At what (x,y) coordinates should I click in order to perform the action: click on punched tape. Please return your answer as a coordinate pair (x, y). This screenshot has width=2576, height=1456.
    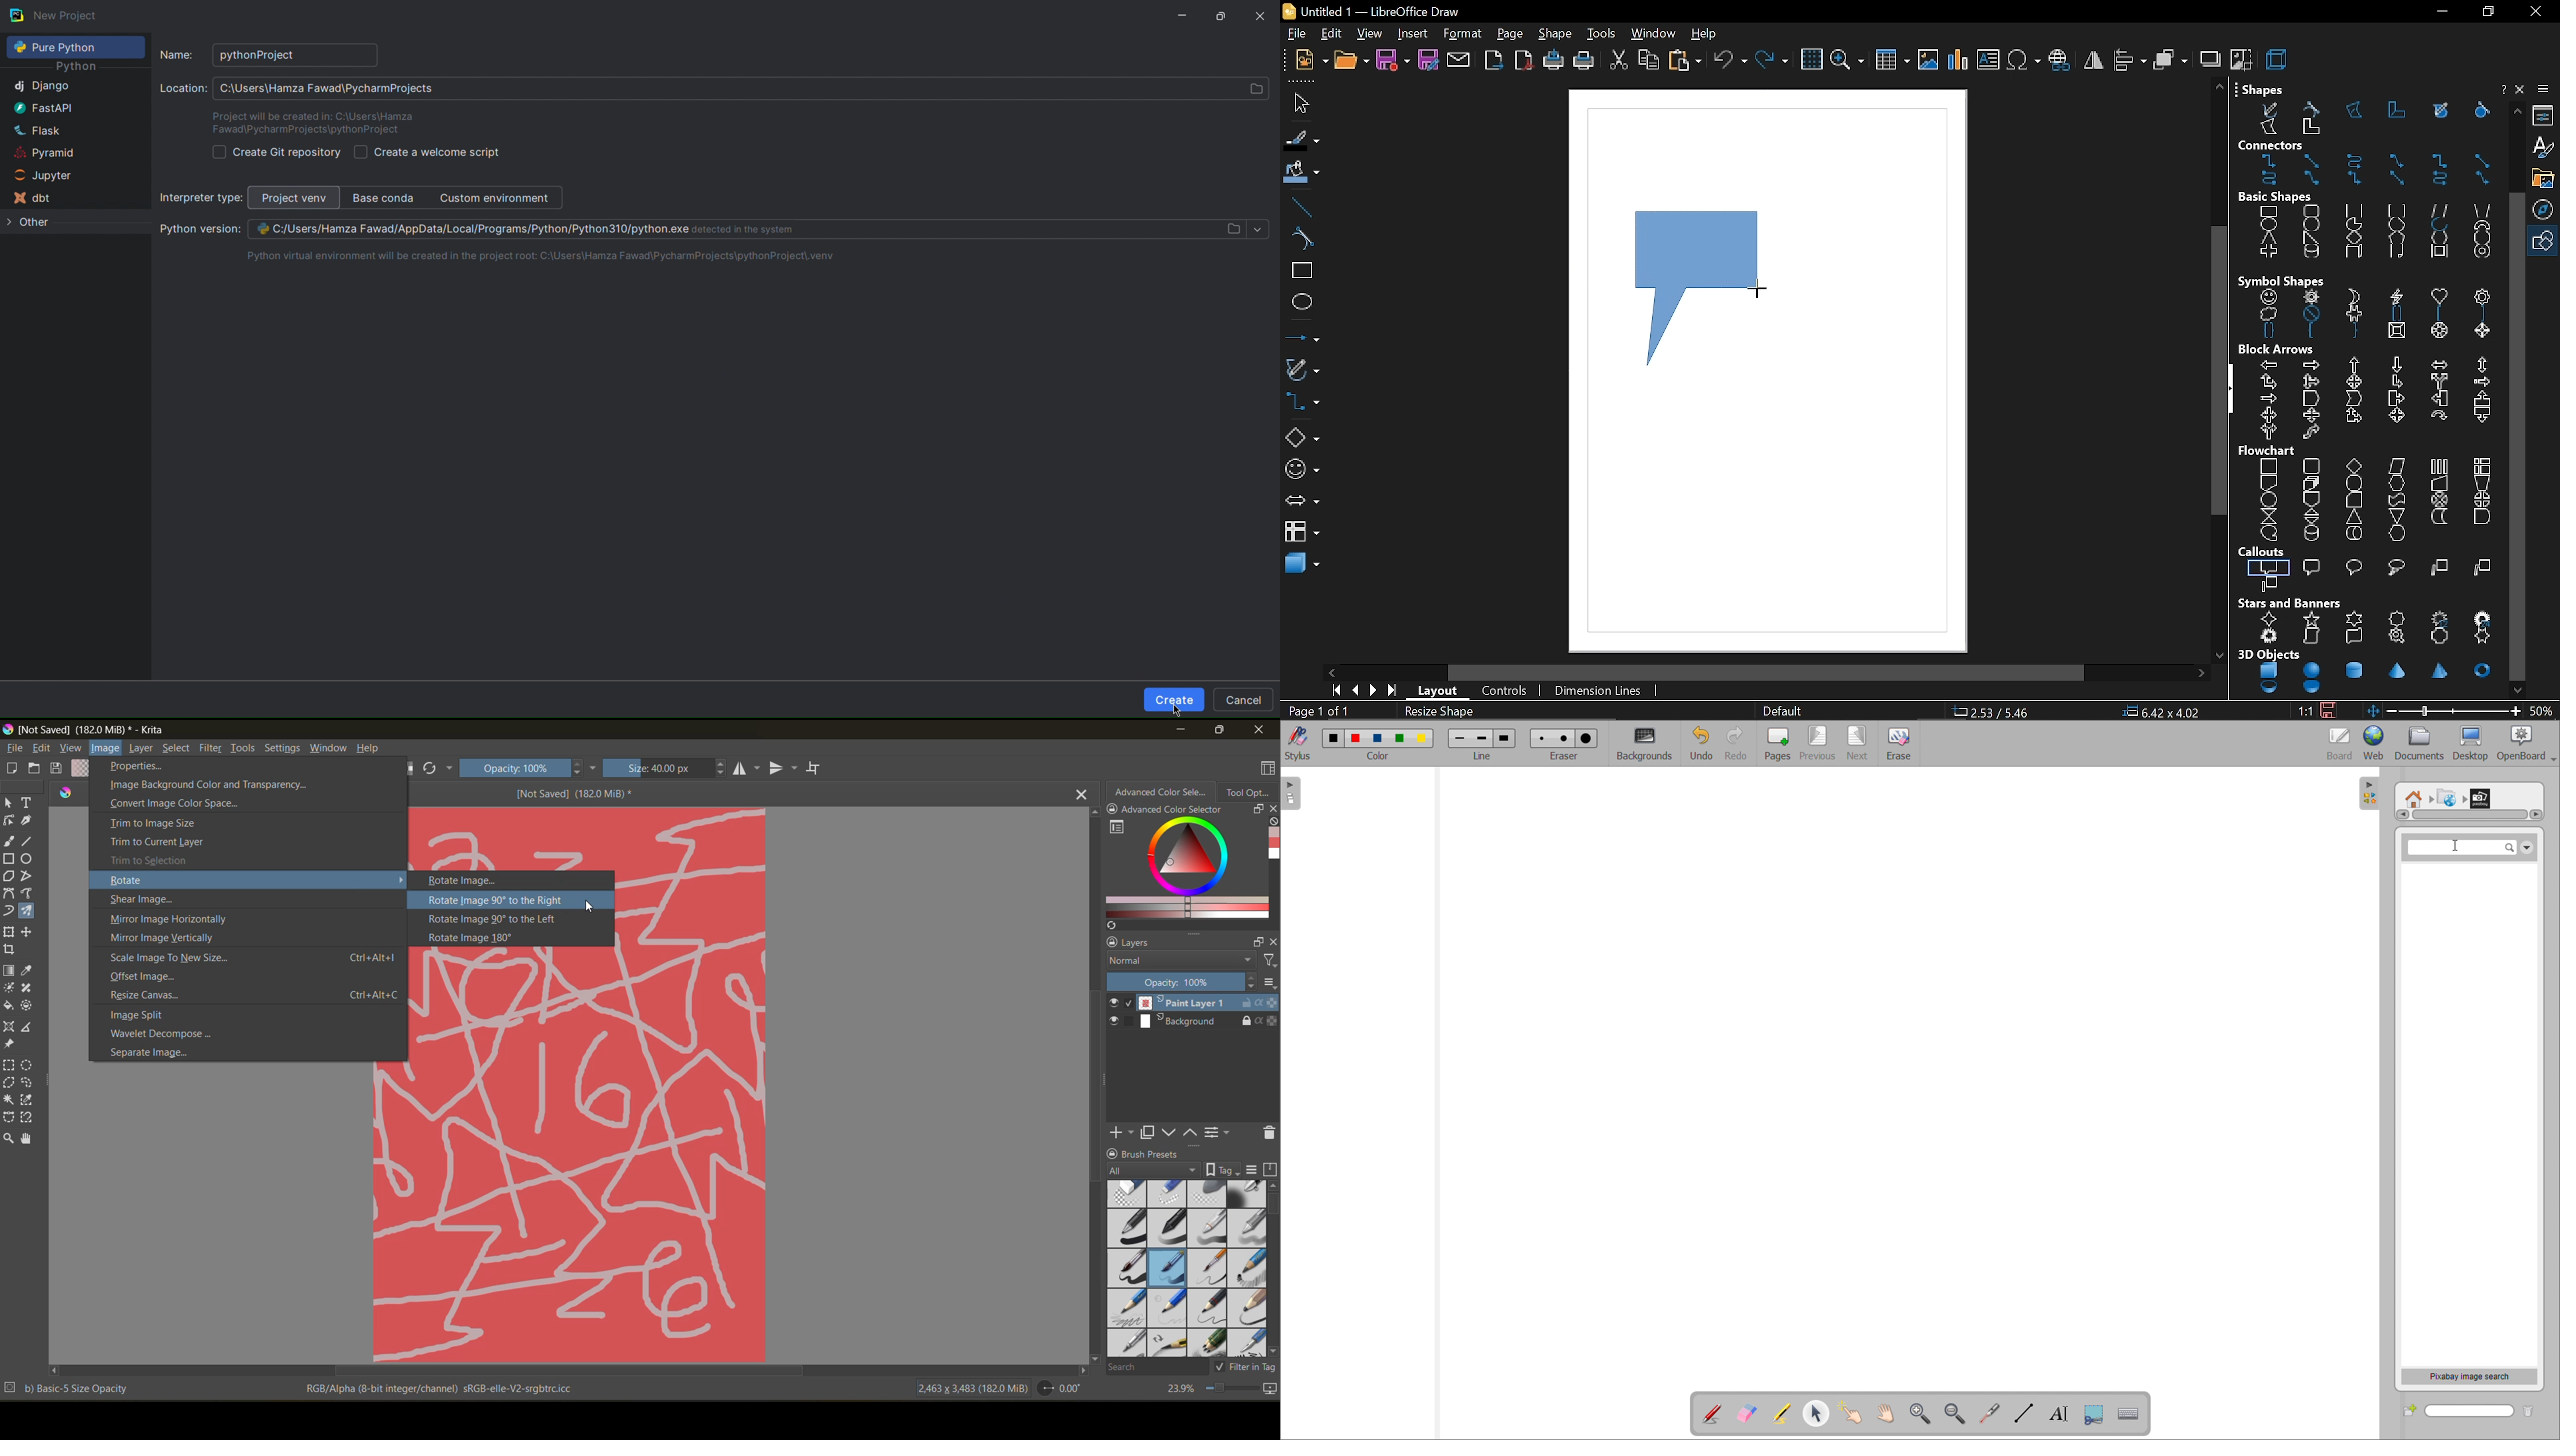
    Looking at the image, I should click on (2395, 499).